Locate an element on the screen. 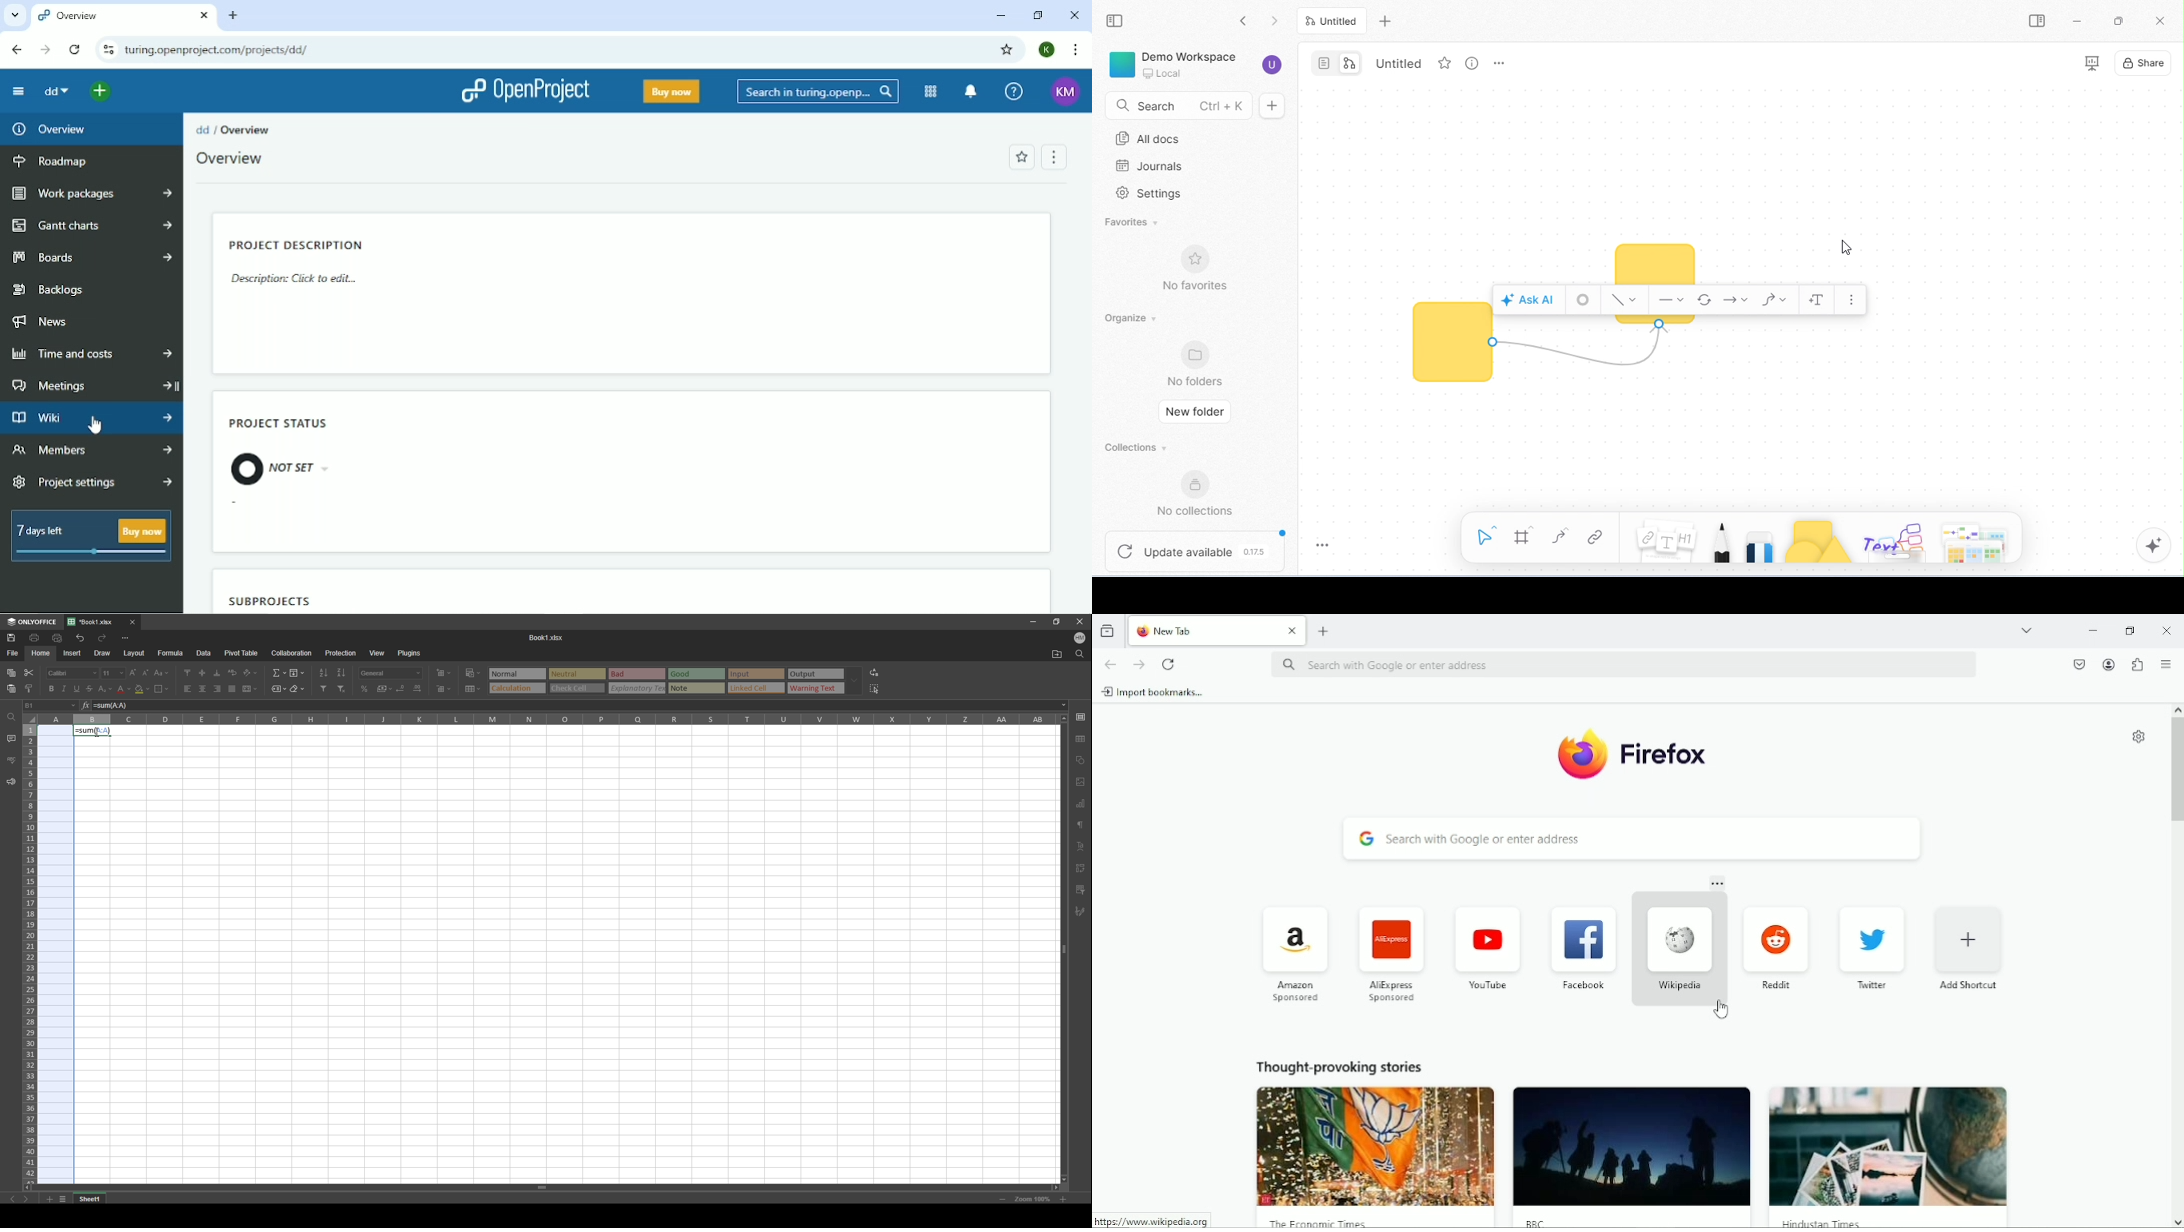  Twitter is located at coordinates (1874, 946).